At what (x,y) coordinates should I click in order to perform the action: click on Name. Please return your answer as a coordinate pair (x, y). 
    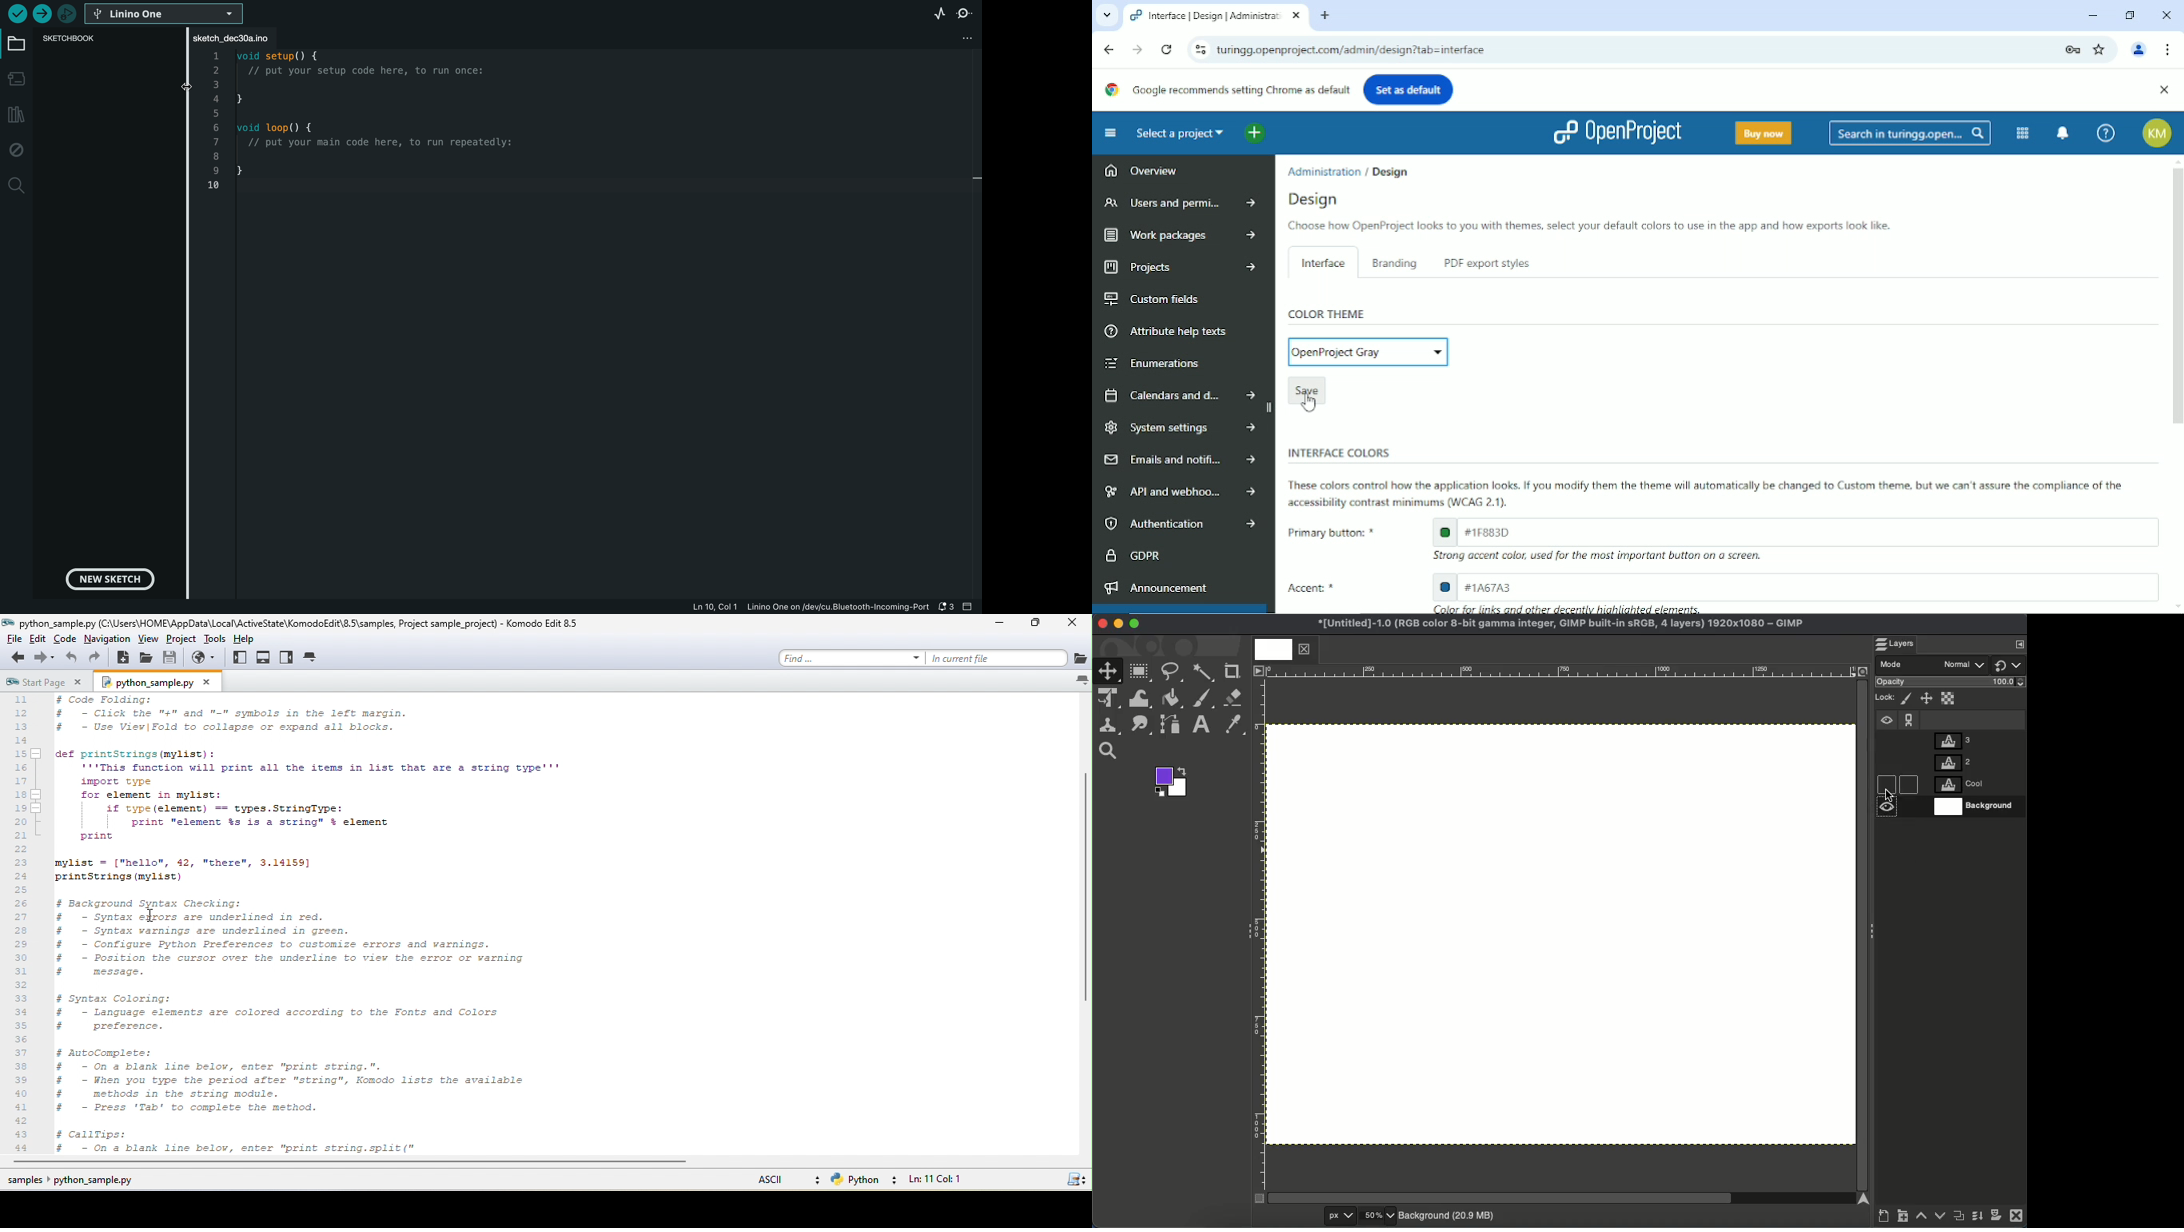
    Looking at the image, I should click on (1557, 625).